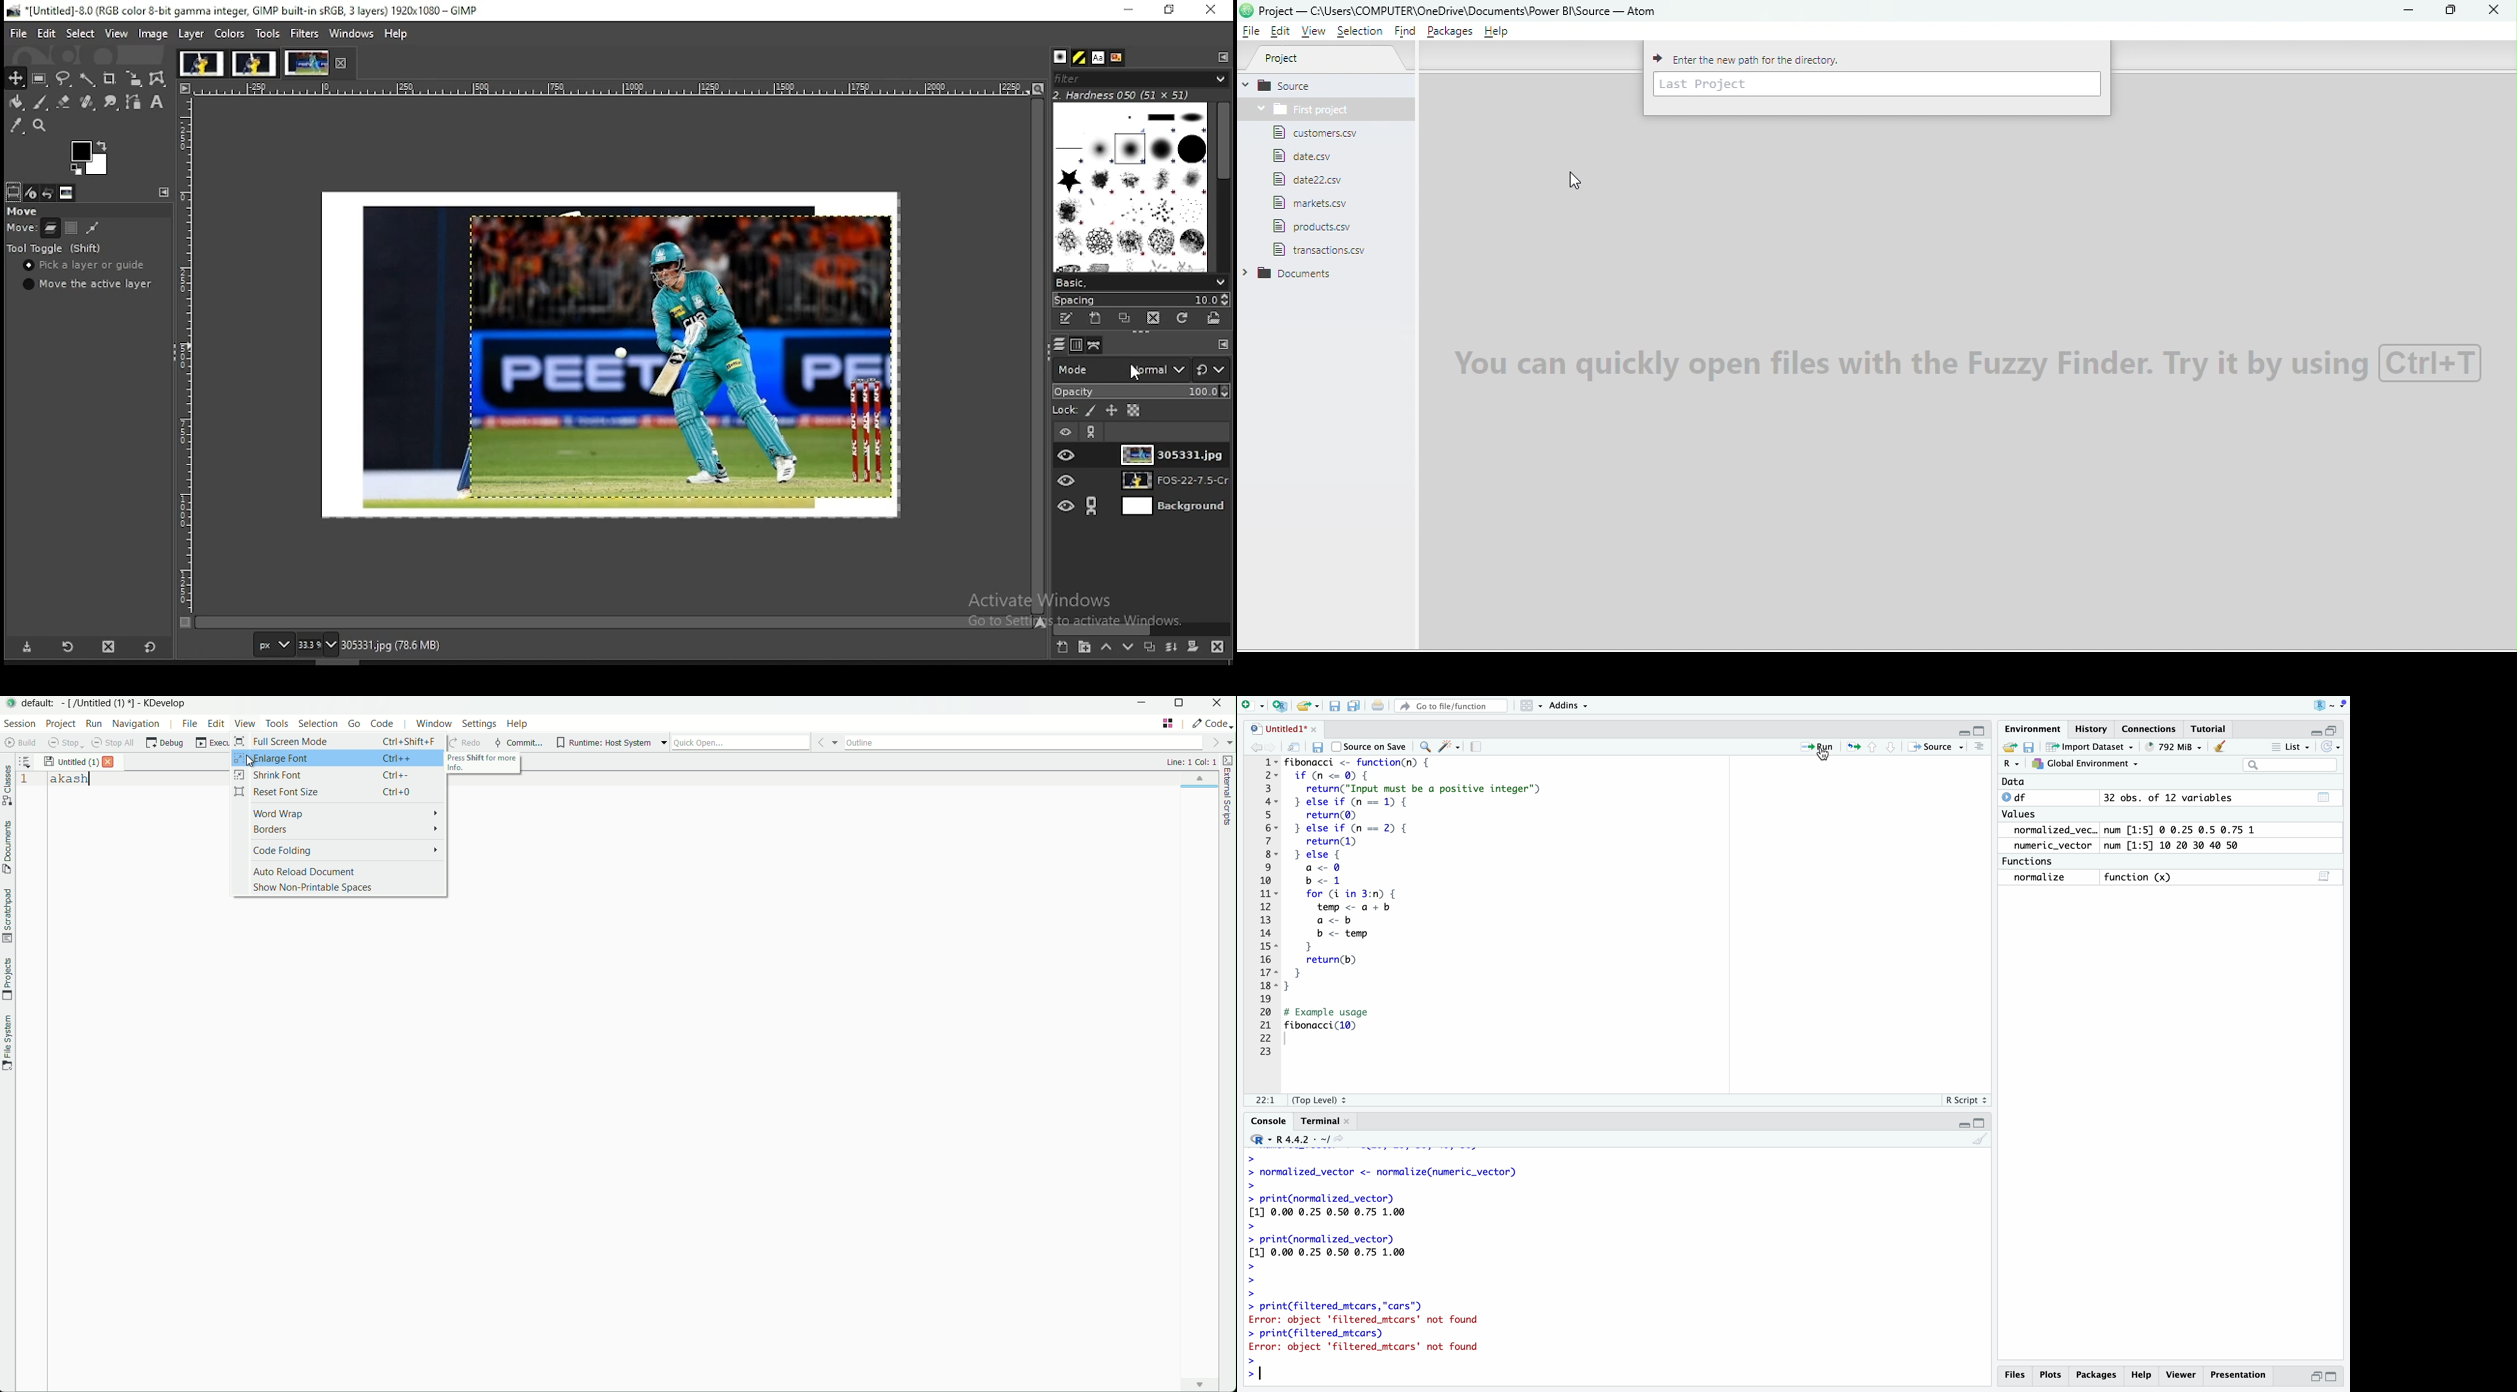 This screenshot has height=1400, width=2520. What do you see at coordinates (2294, 765) in the screenshot?
I see `search field` at bounding box center [2294, 765].